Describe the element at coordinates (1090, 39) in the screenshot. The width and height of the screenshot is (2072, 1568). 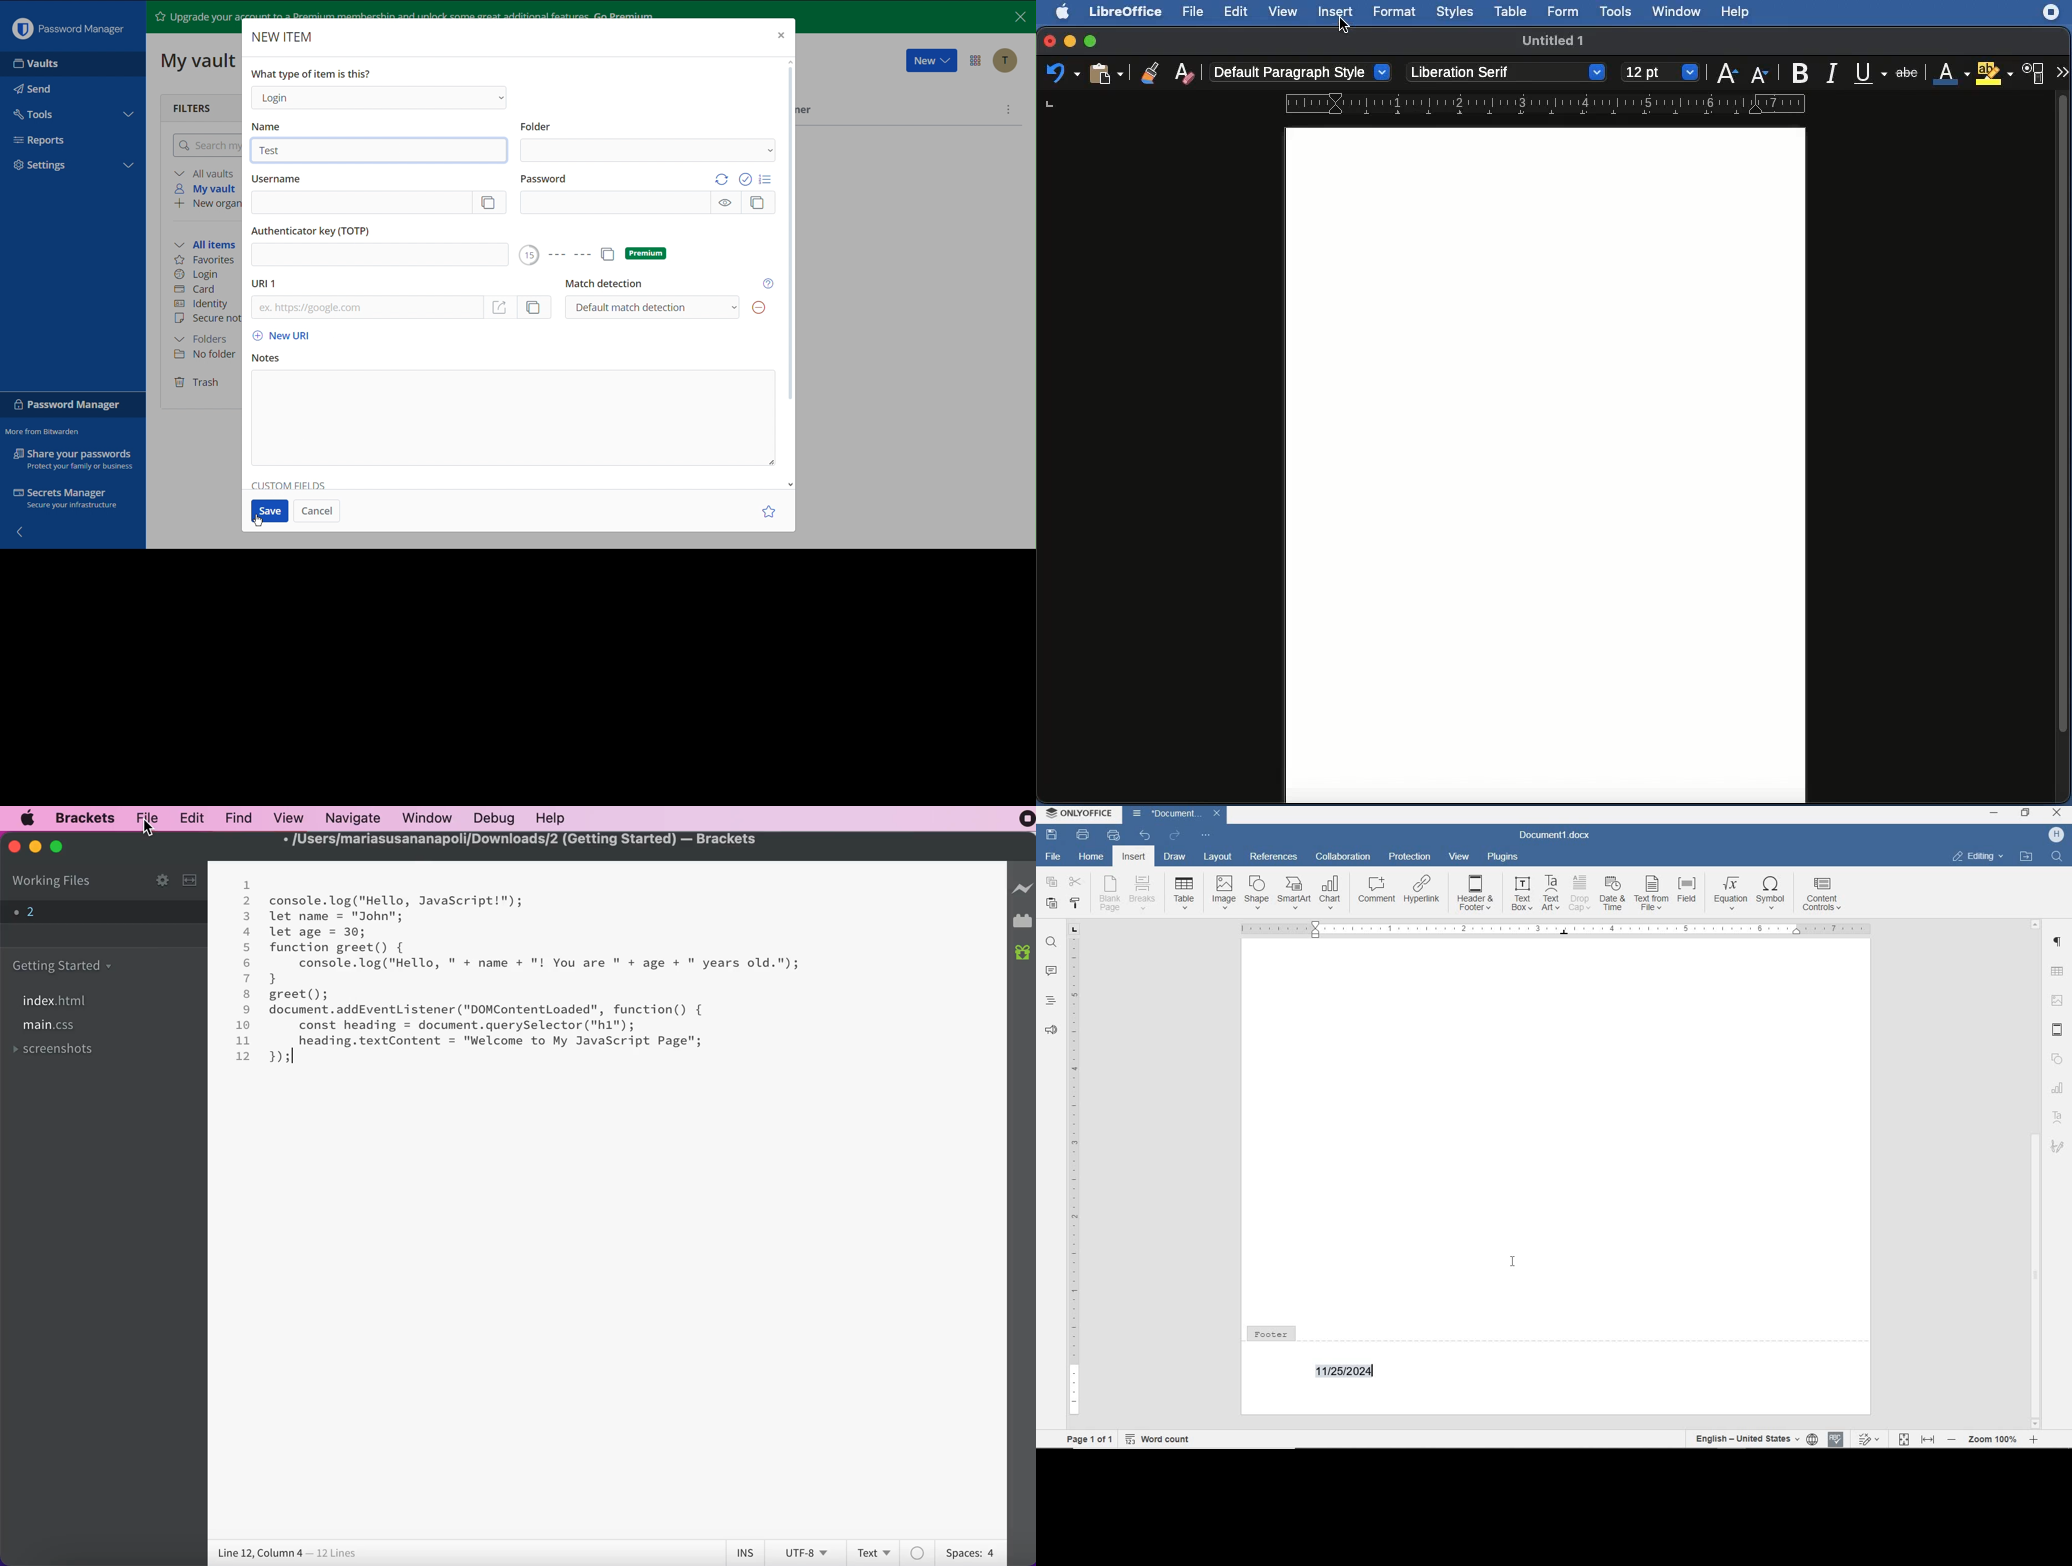
I see `Maximize` at that location.